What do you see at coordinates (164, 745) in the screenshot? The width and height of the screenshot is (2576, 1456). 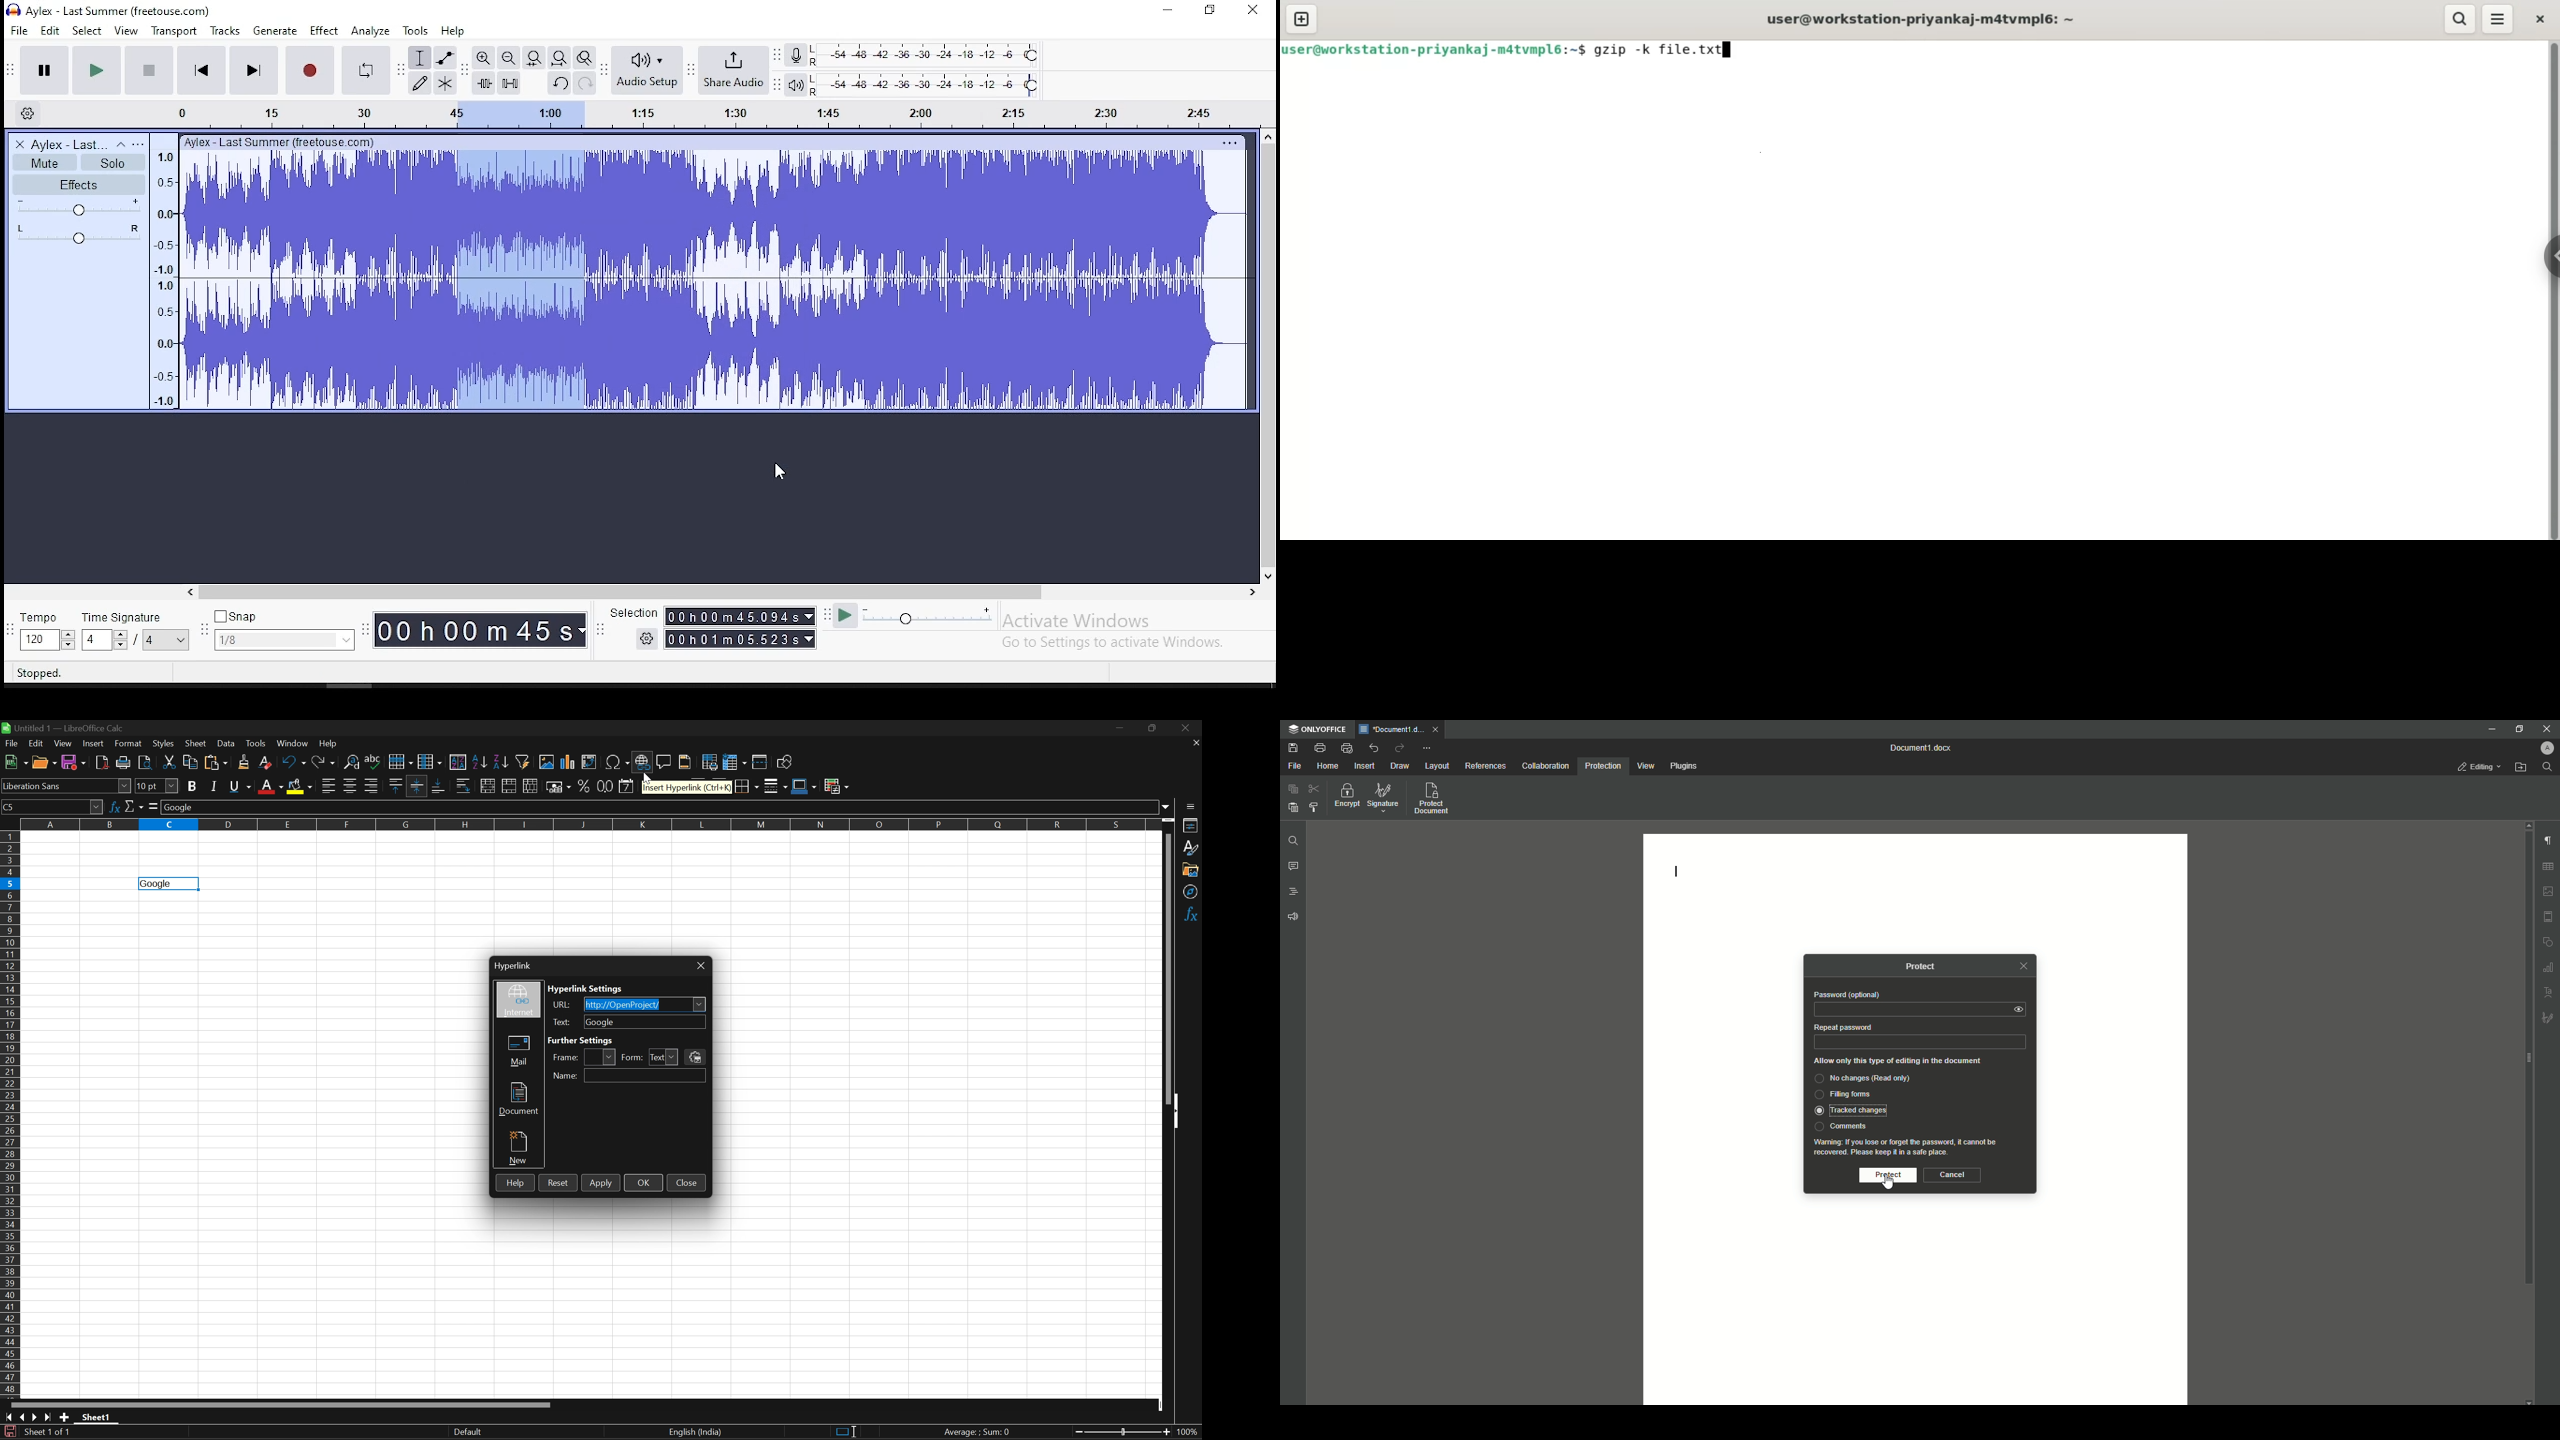 I see `Styles` at bounding box center [164, 745].